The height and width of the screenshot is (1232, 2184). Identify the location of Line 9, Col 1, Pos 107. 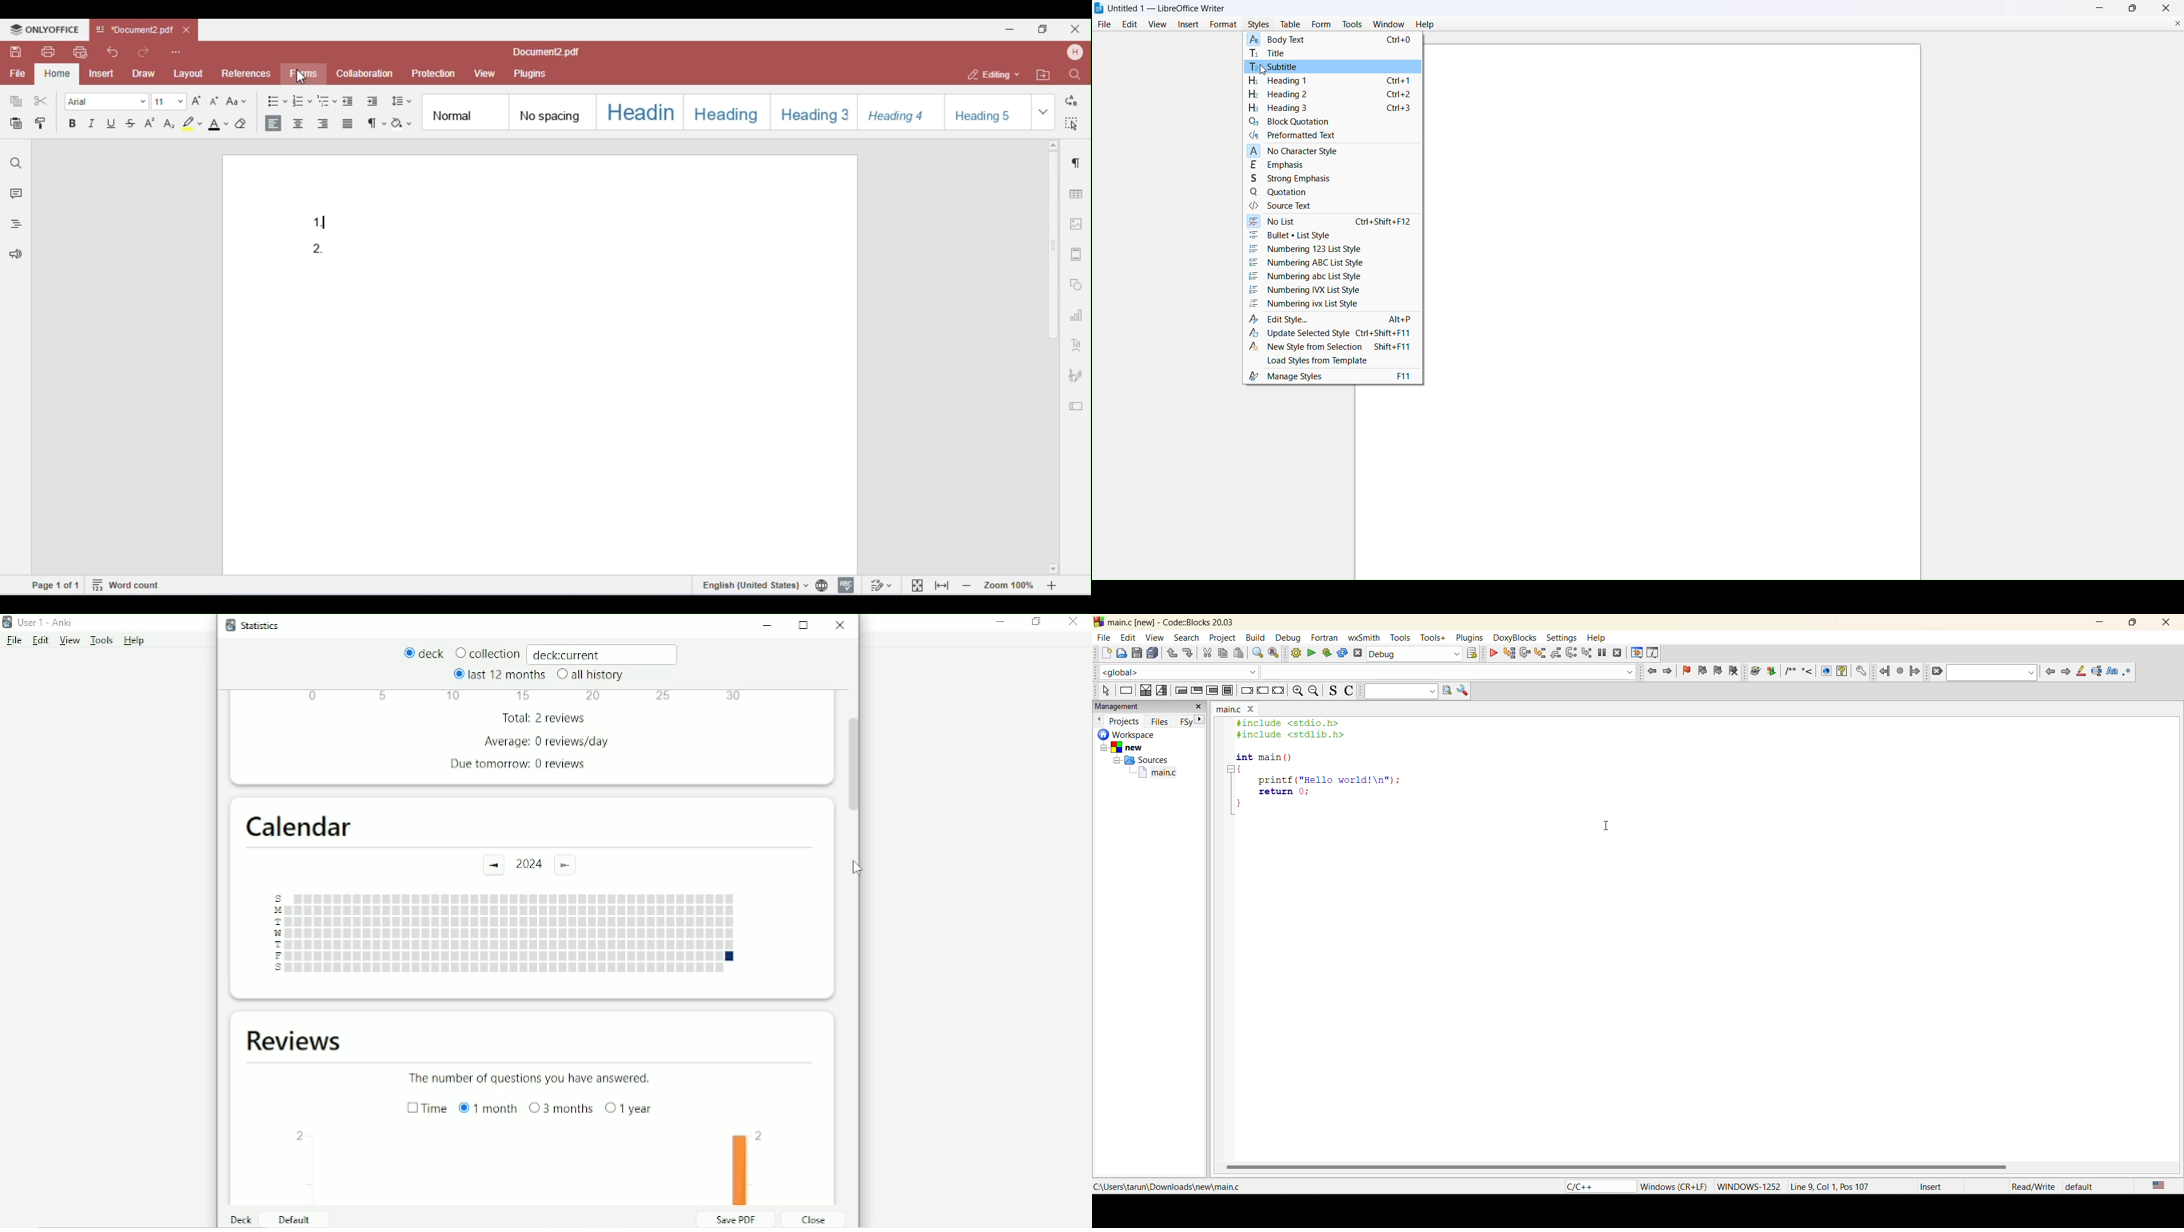
(1830, 1188).